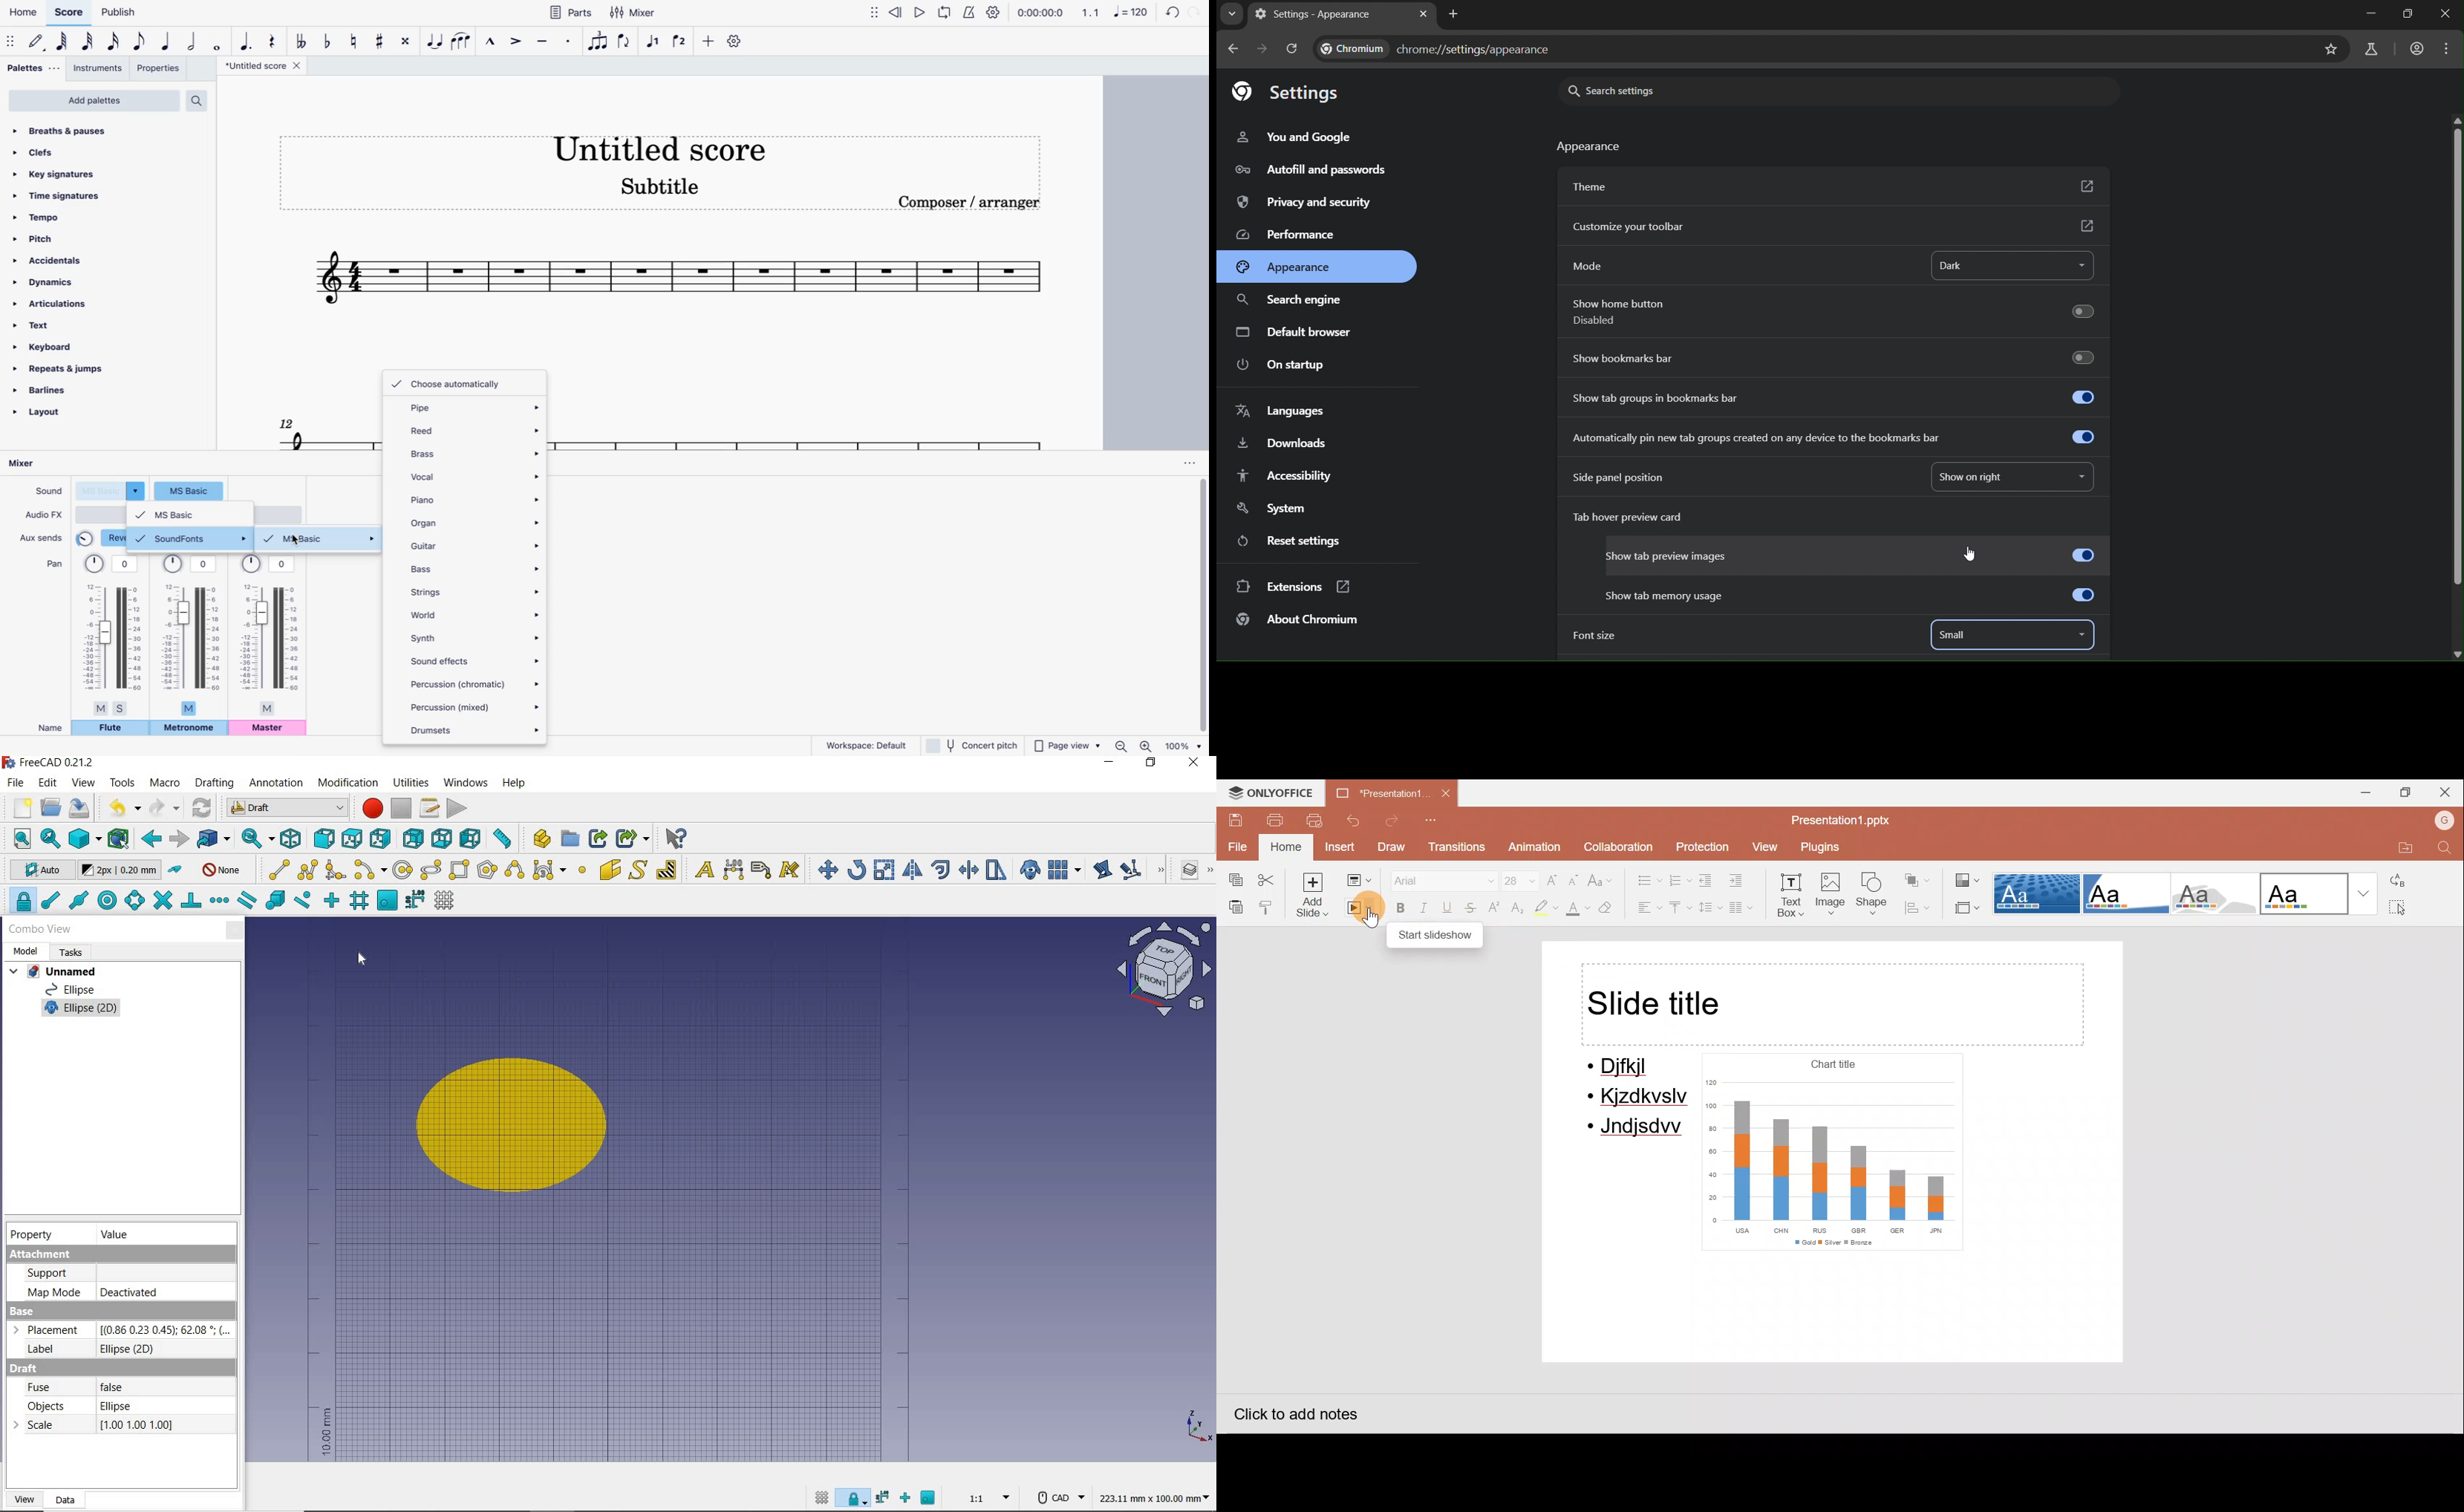 The width and height of the screenshot is (2464, 1512). Describe the element at coordinates (120, 871) in the screenshot. I see `change default size for new object` at that location.